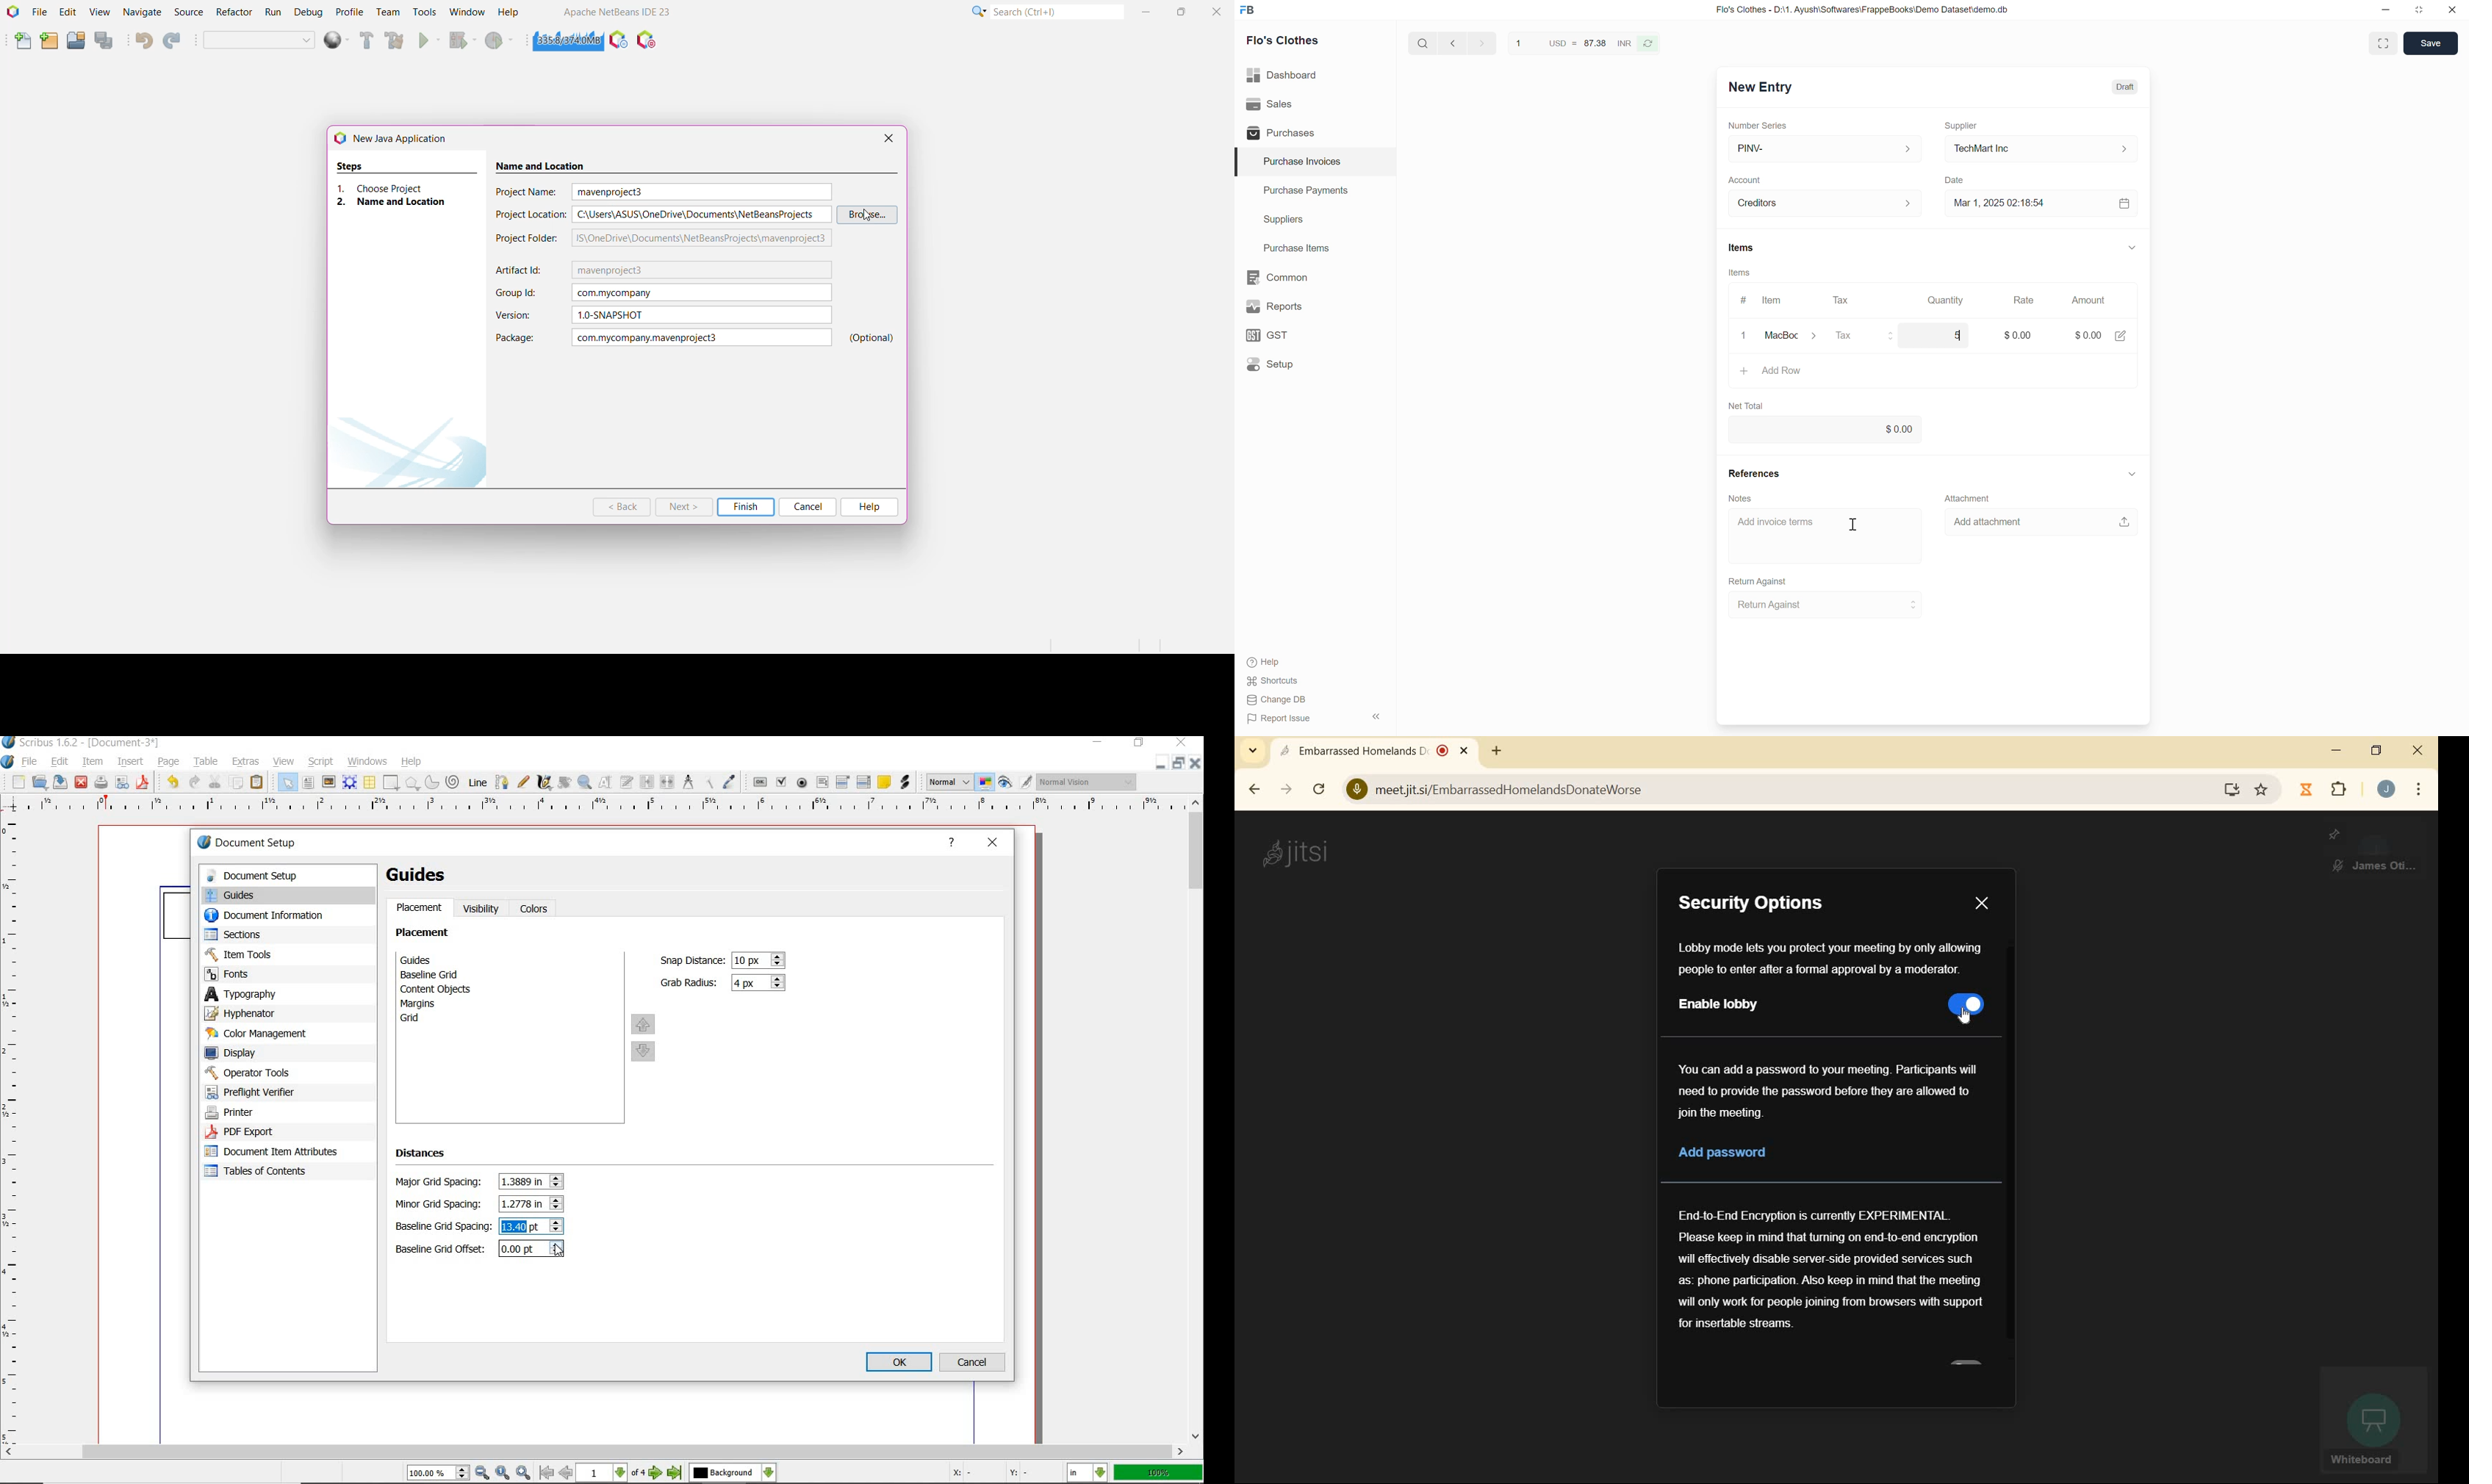  What do you see at coordinates (287, 897) in the screenshot?
I see `guides` at bounding box center [287, 897].